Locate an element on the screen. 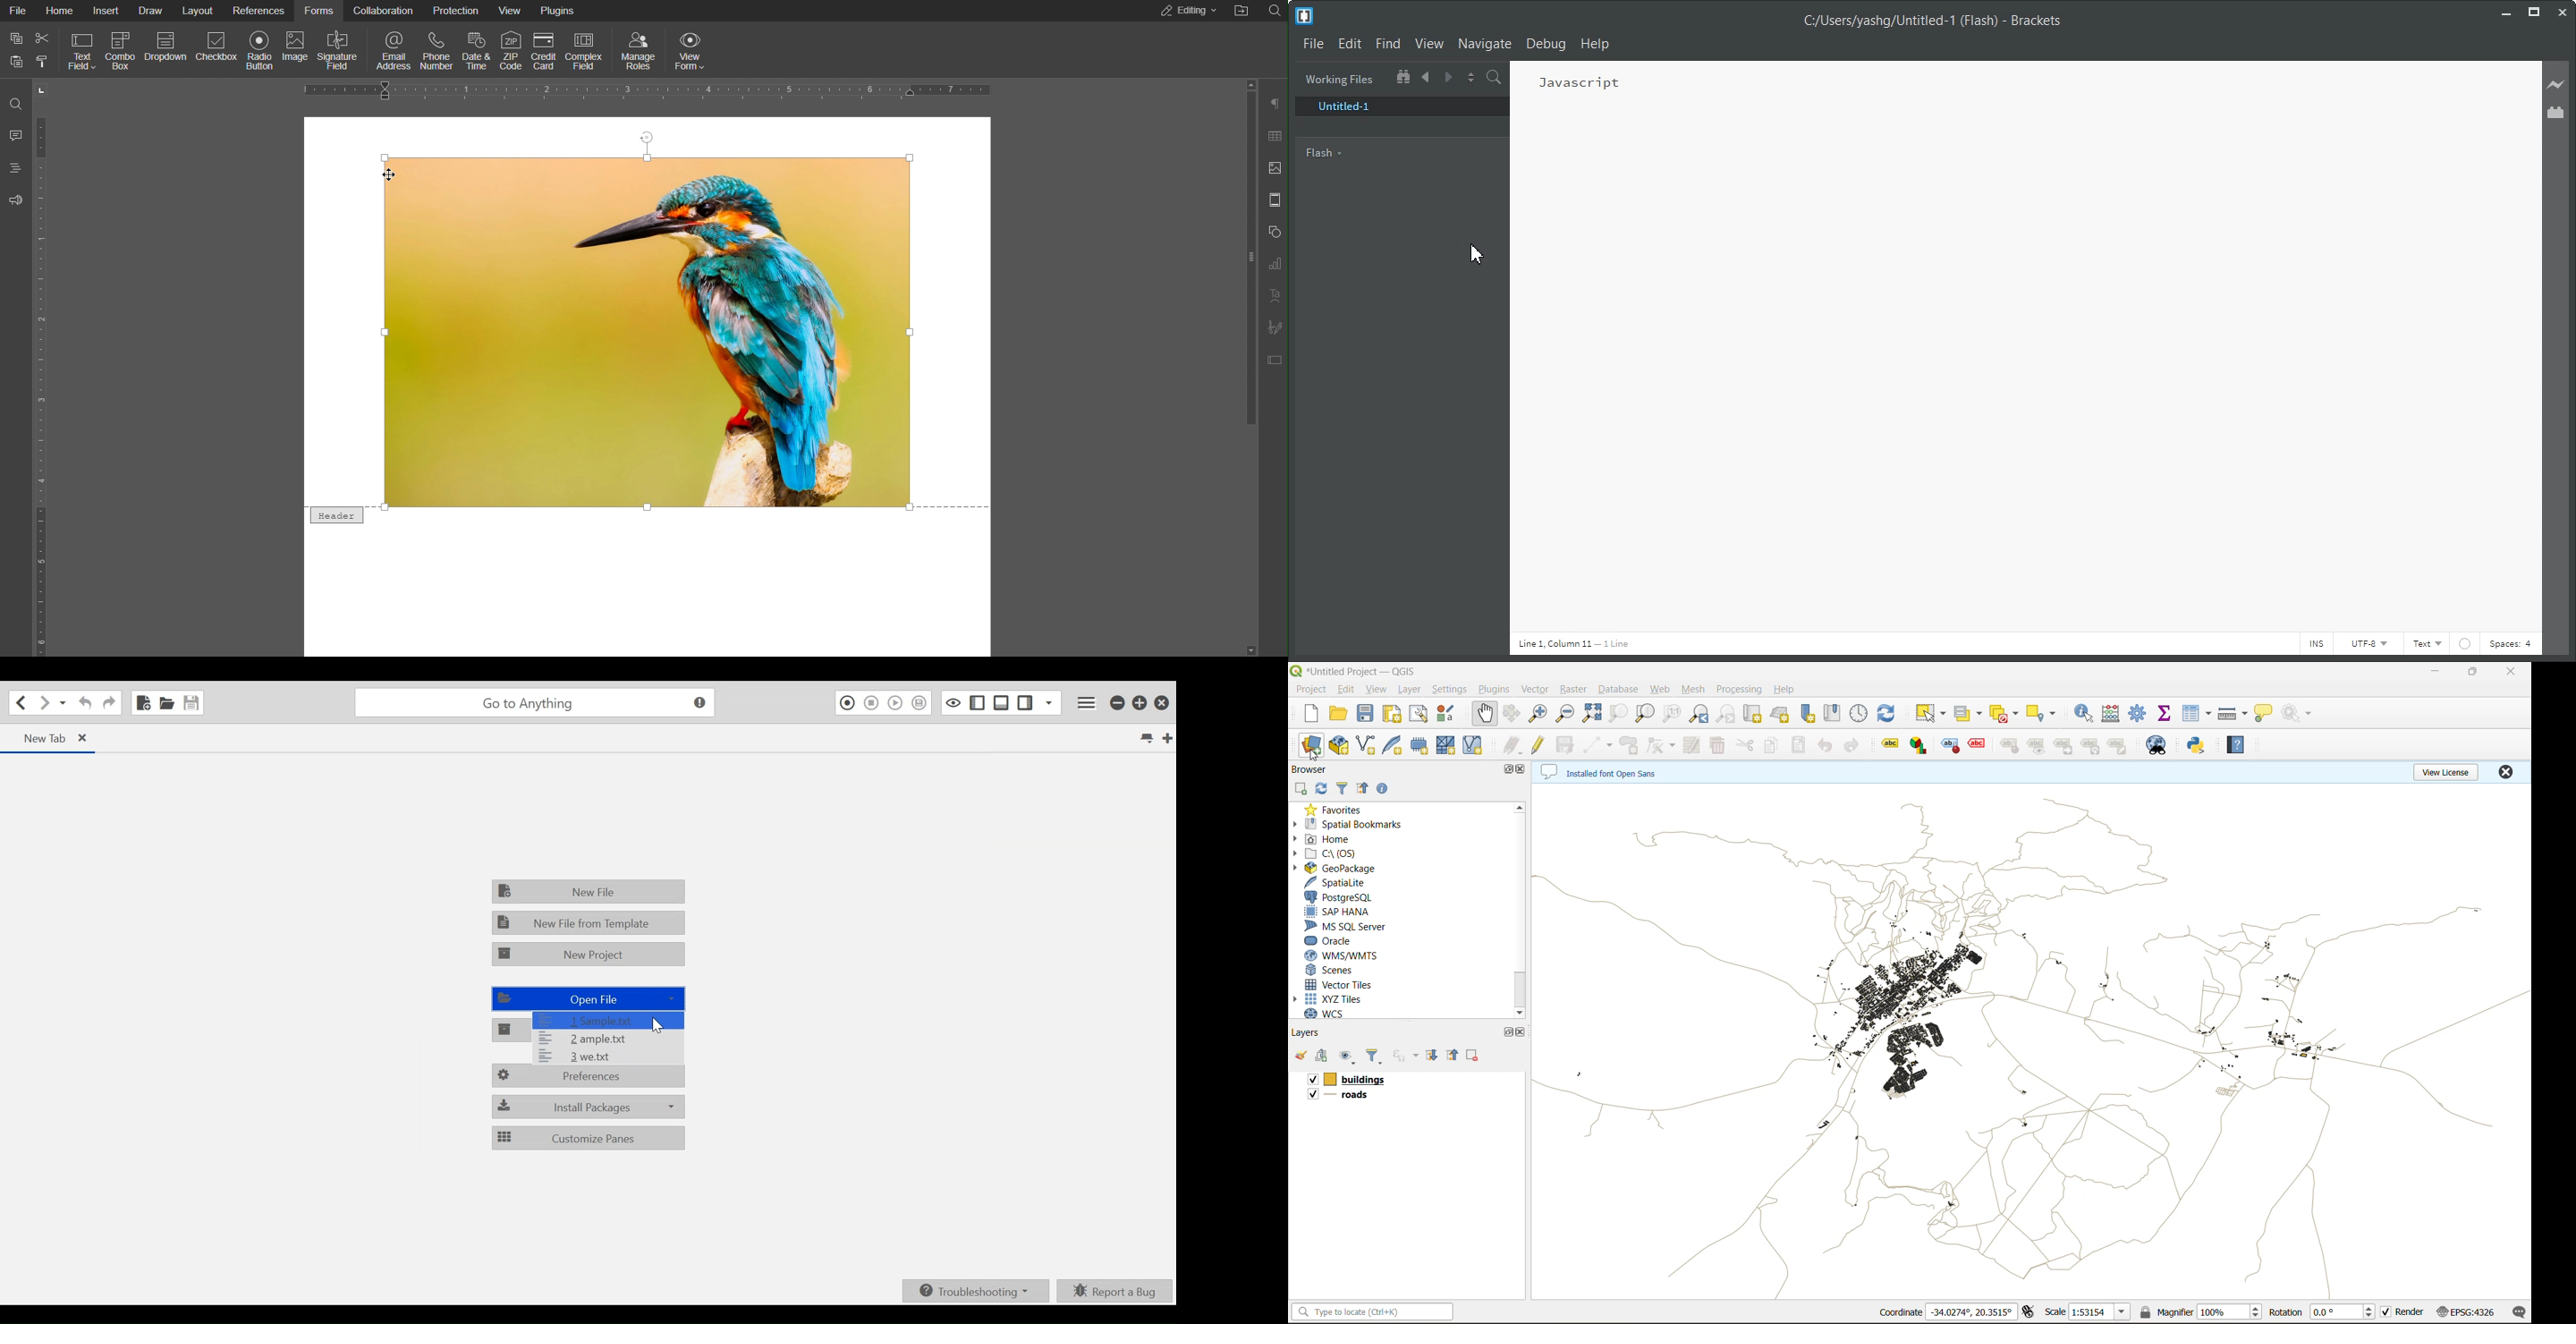 Image resolution: width=2576 pixels, height=1344 pixels. Untitled 1 is located at coordinates (1365, 106).